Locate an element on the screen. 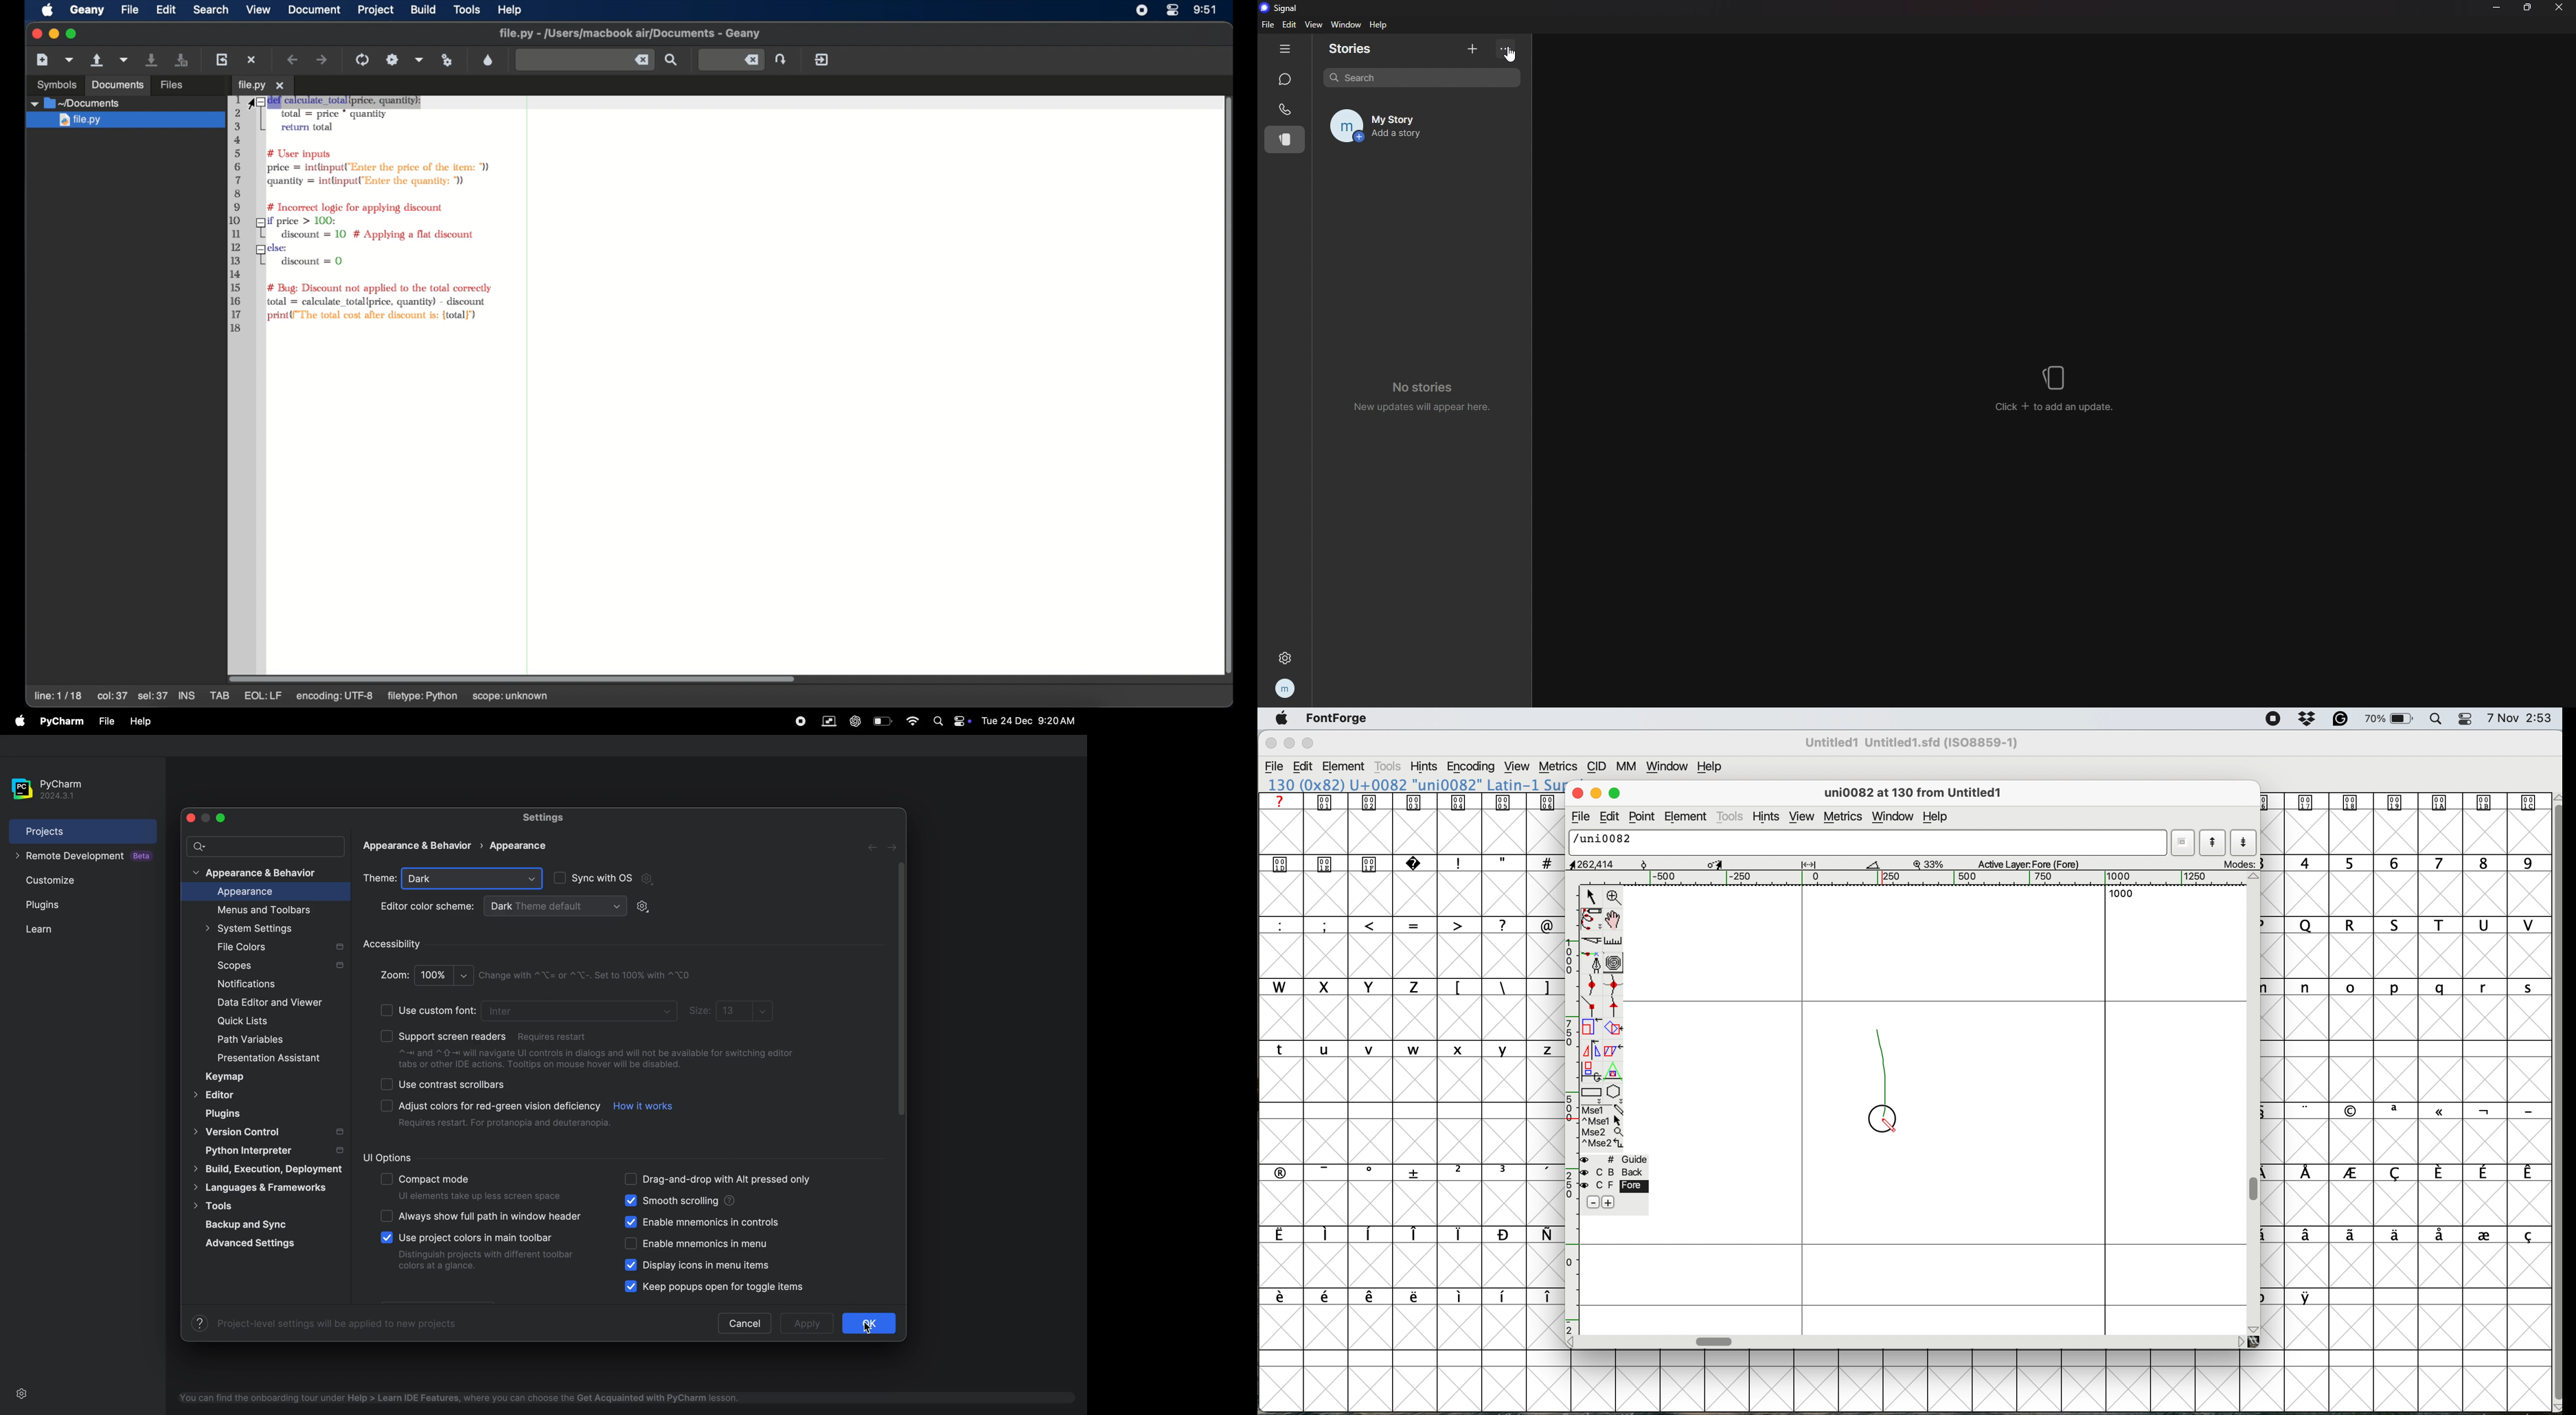  edit is located at coordinates (1289, 25).